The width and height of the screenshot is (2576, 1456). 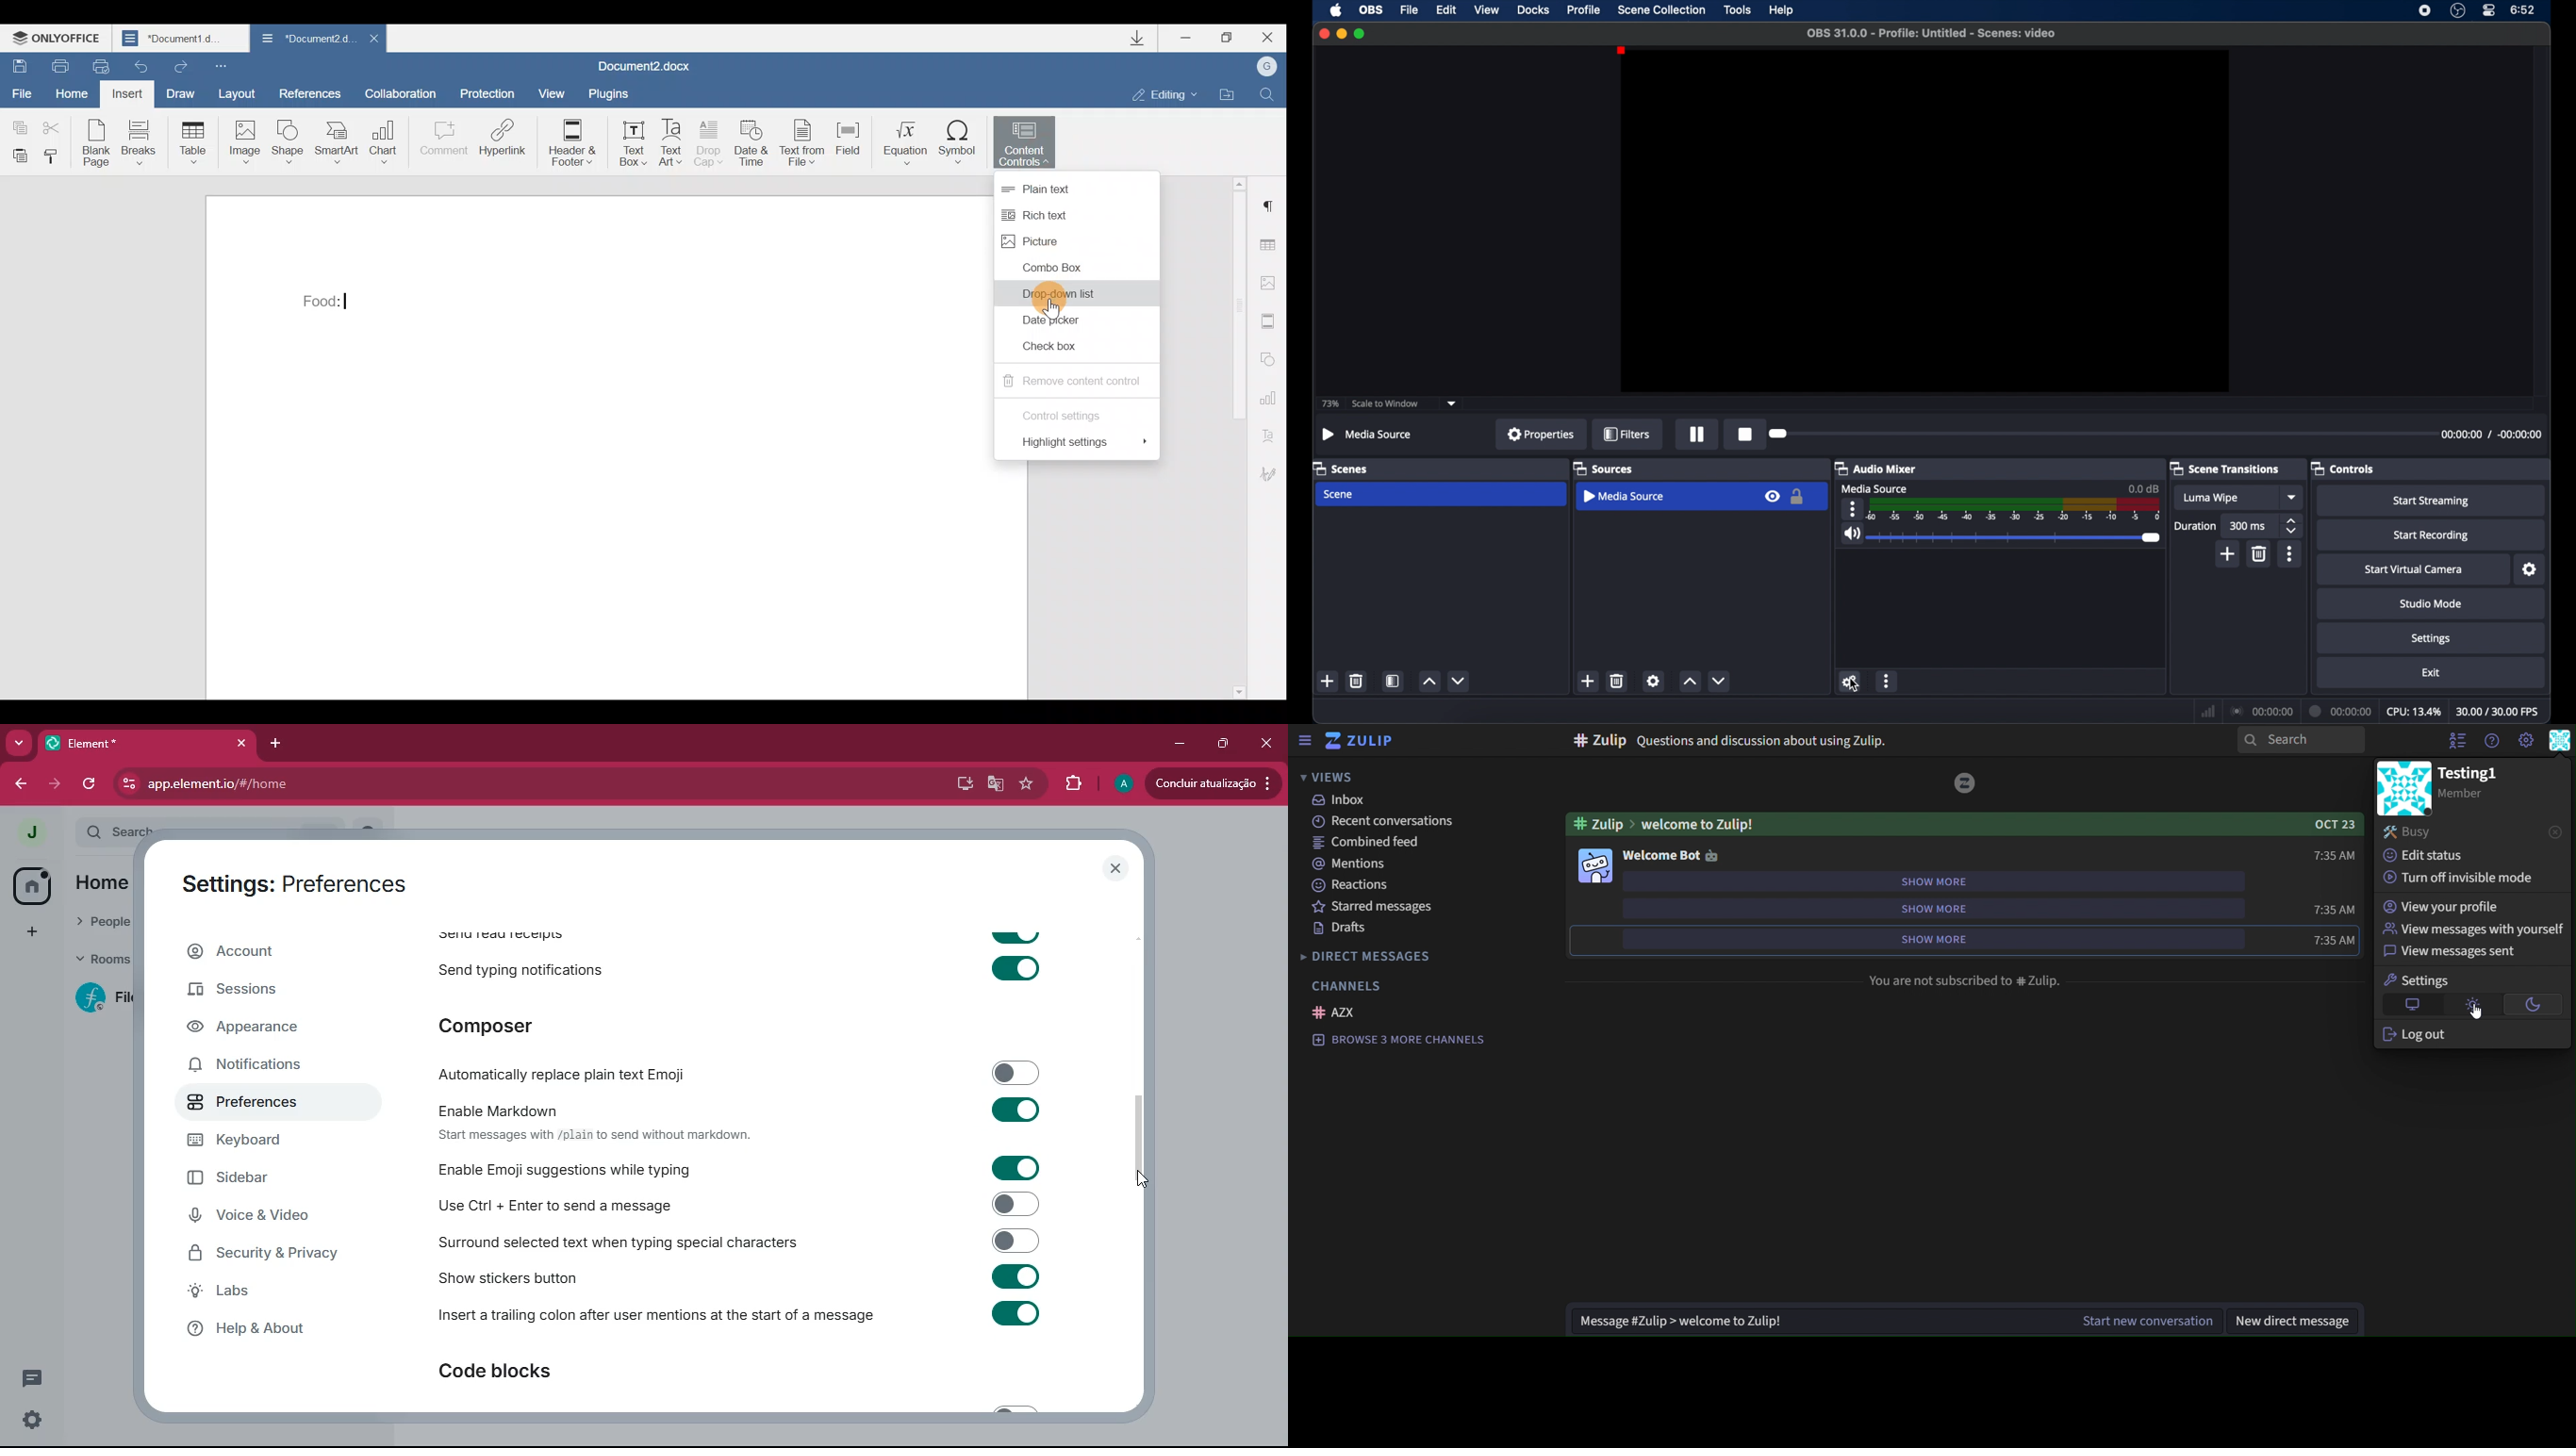 What do you see at coordinates (2337, 853) in the screenshot?
I see `time` at bounding box center [2337, 853].